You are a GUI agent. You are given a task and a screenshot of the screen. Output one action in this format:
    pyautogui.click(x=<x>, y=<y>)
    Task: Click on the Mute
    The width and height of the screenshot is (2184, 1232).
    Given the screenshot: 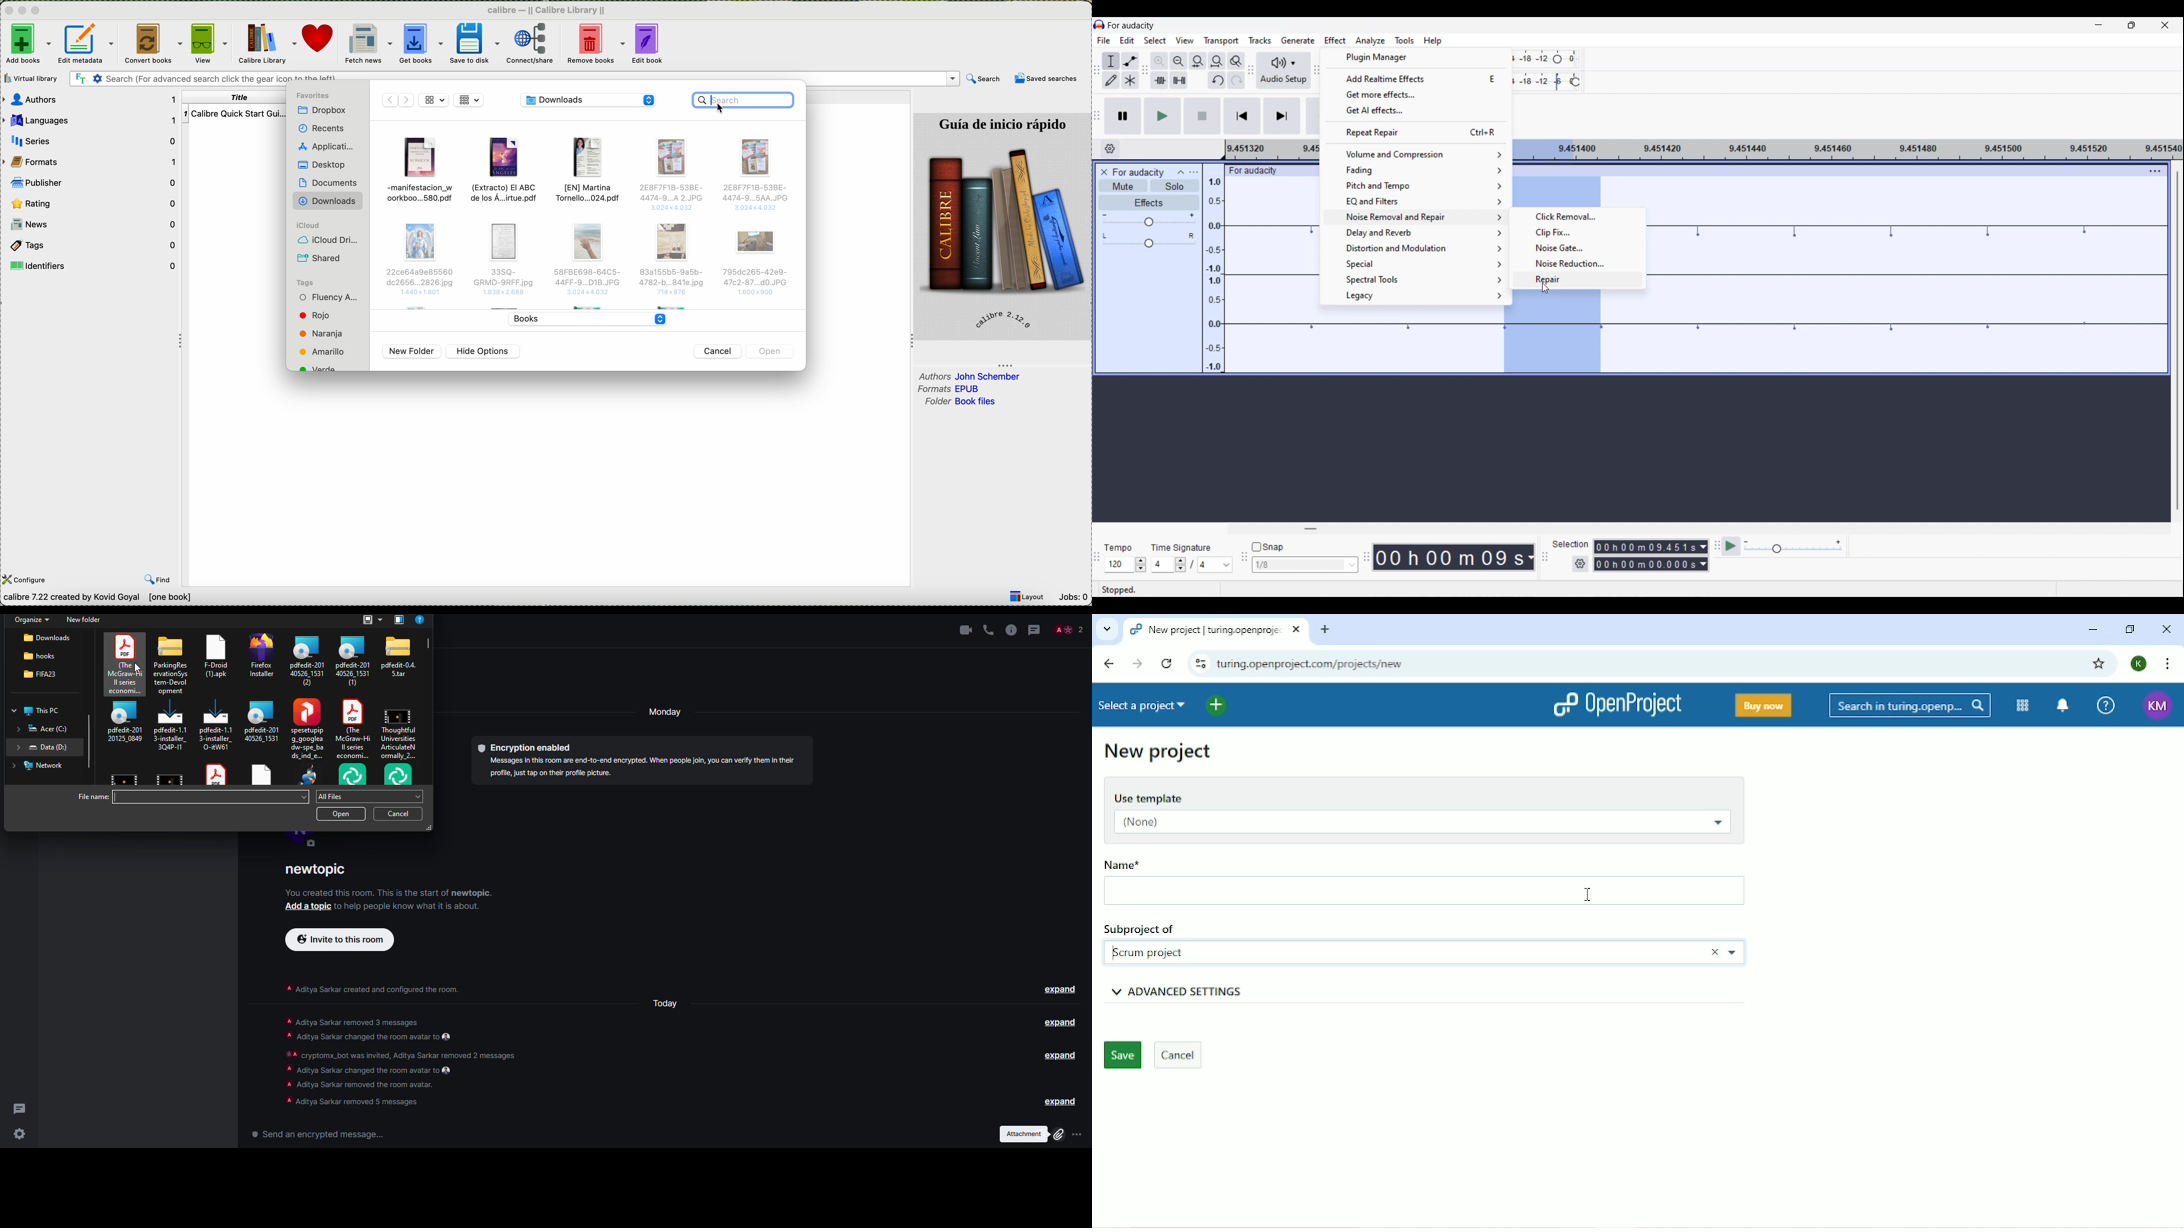 What is the action you would take?
    pyautogui.click(x=1123, y=186)
    